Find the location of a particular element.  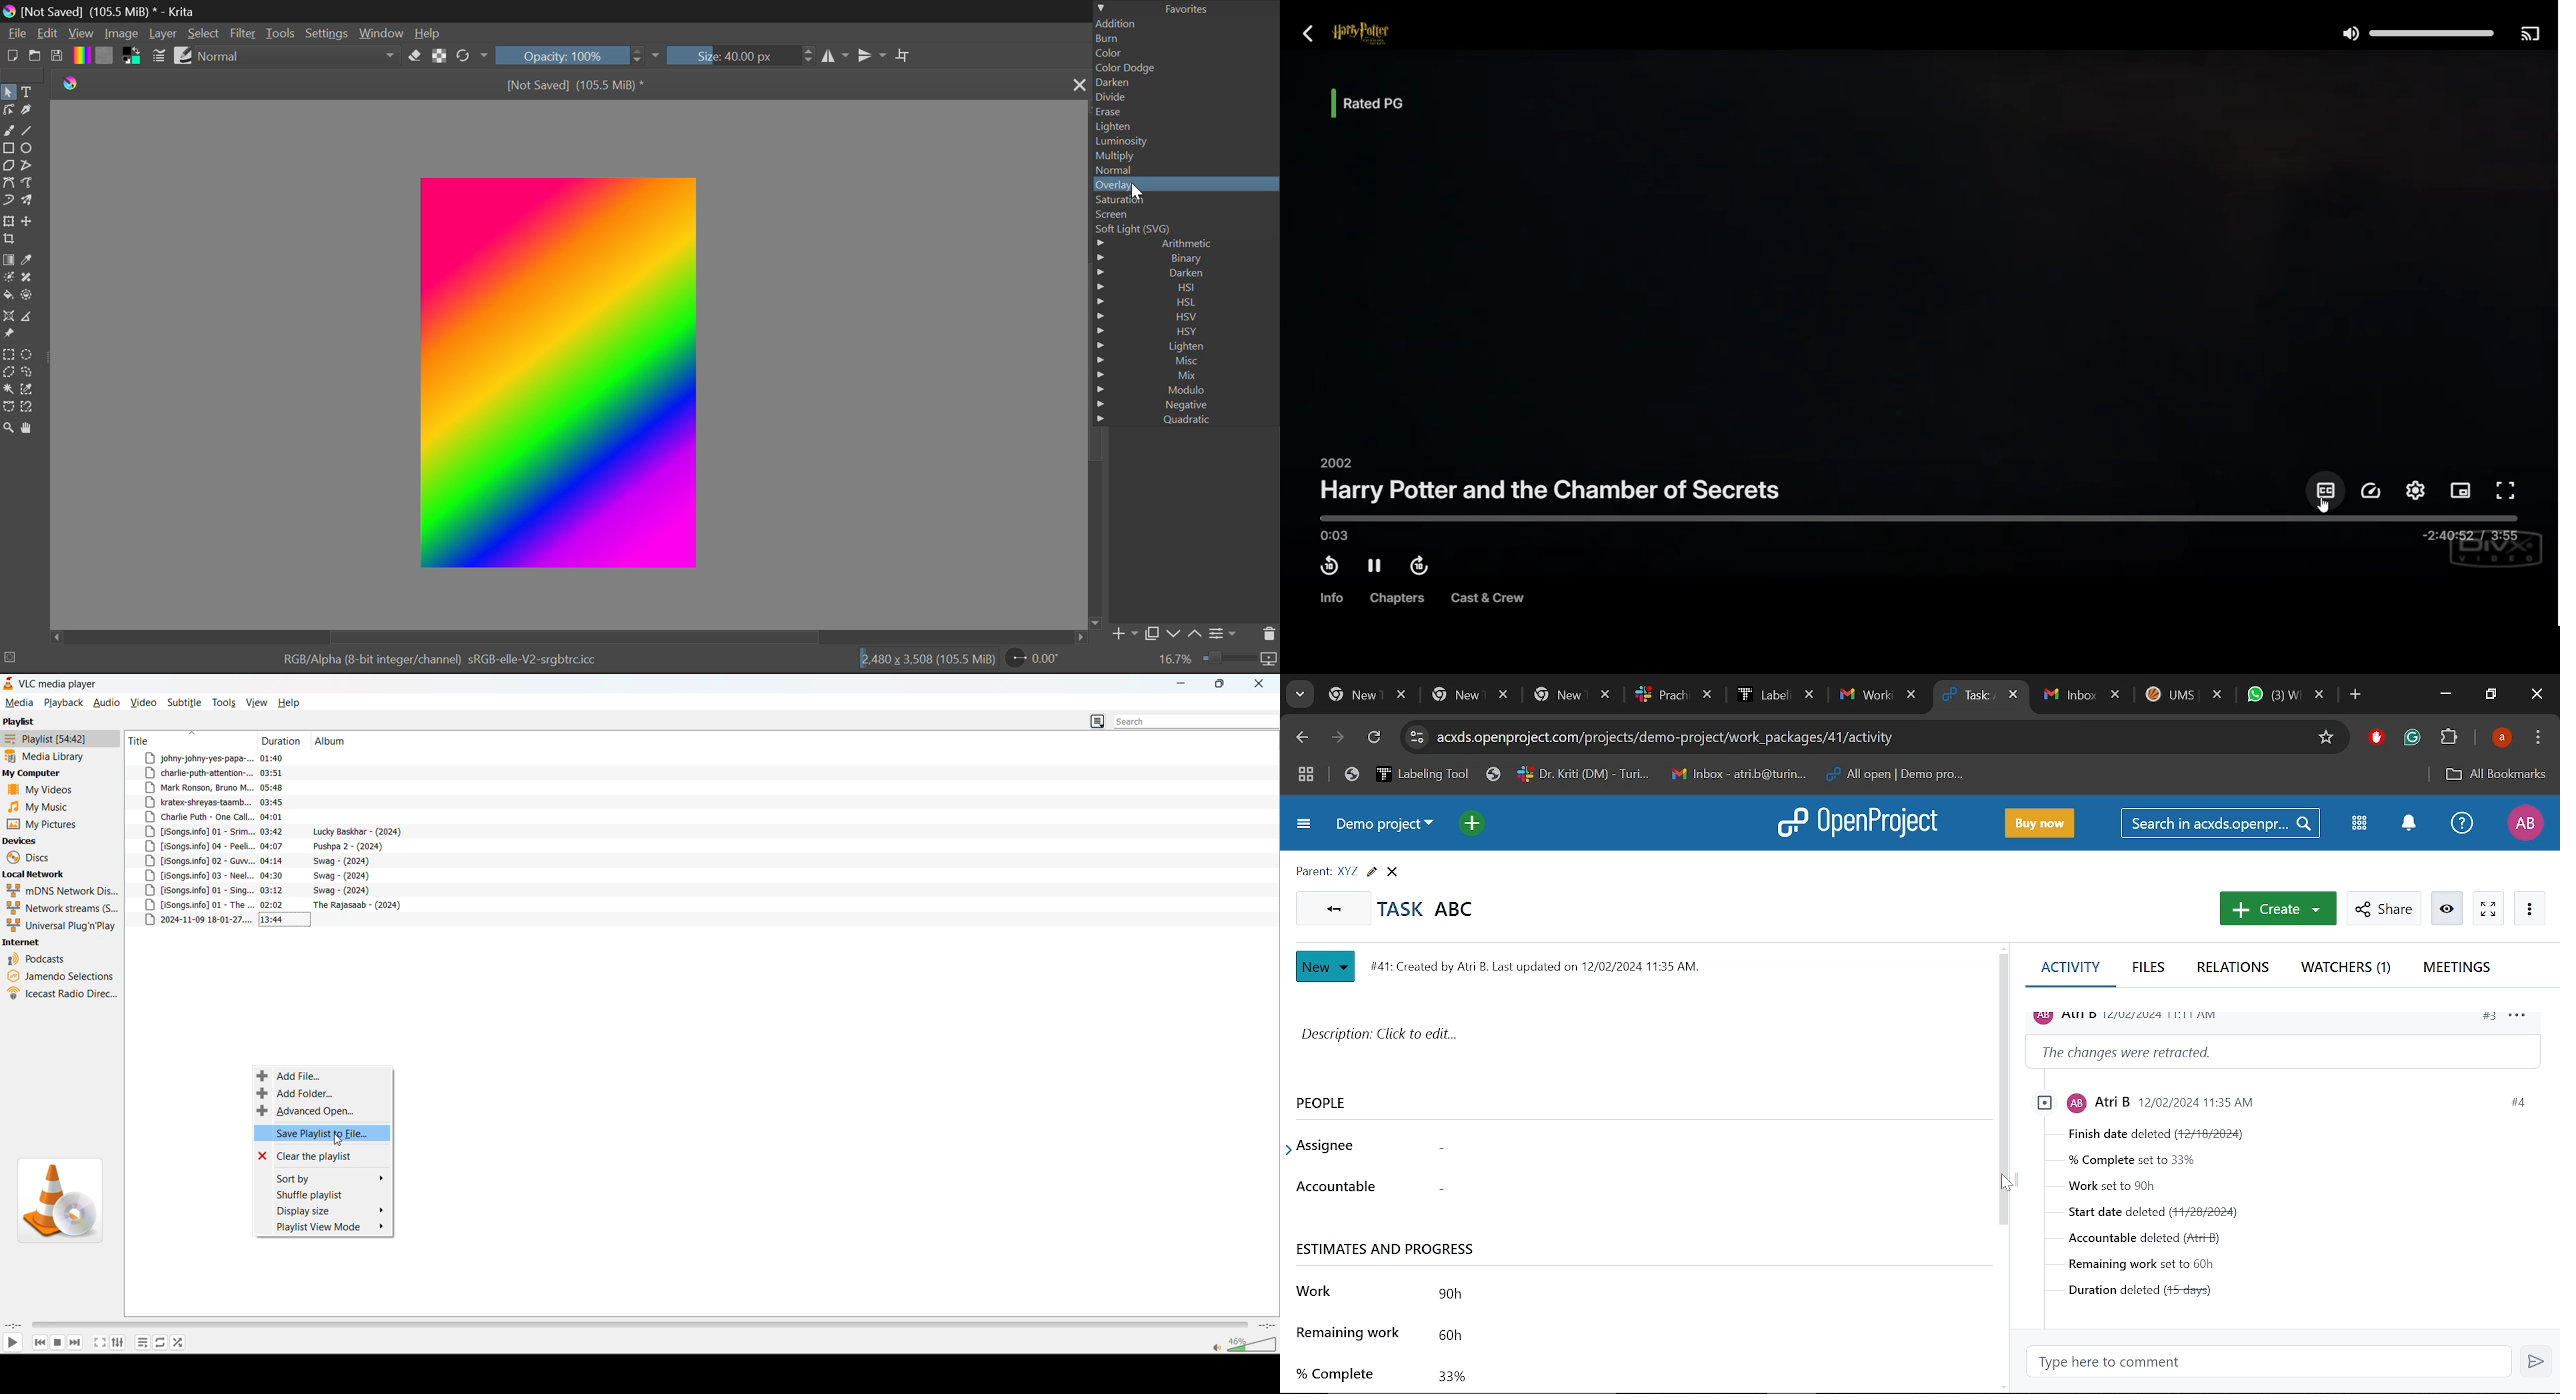

Gradient is located at coordinates (81, 56).